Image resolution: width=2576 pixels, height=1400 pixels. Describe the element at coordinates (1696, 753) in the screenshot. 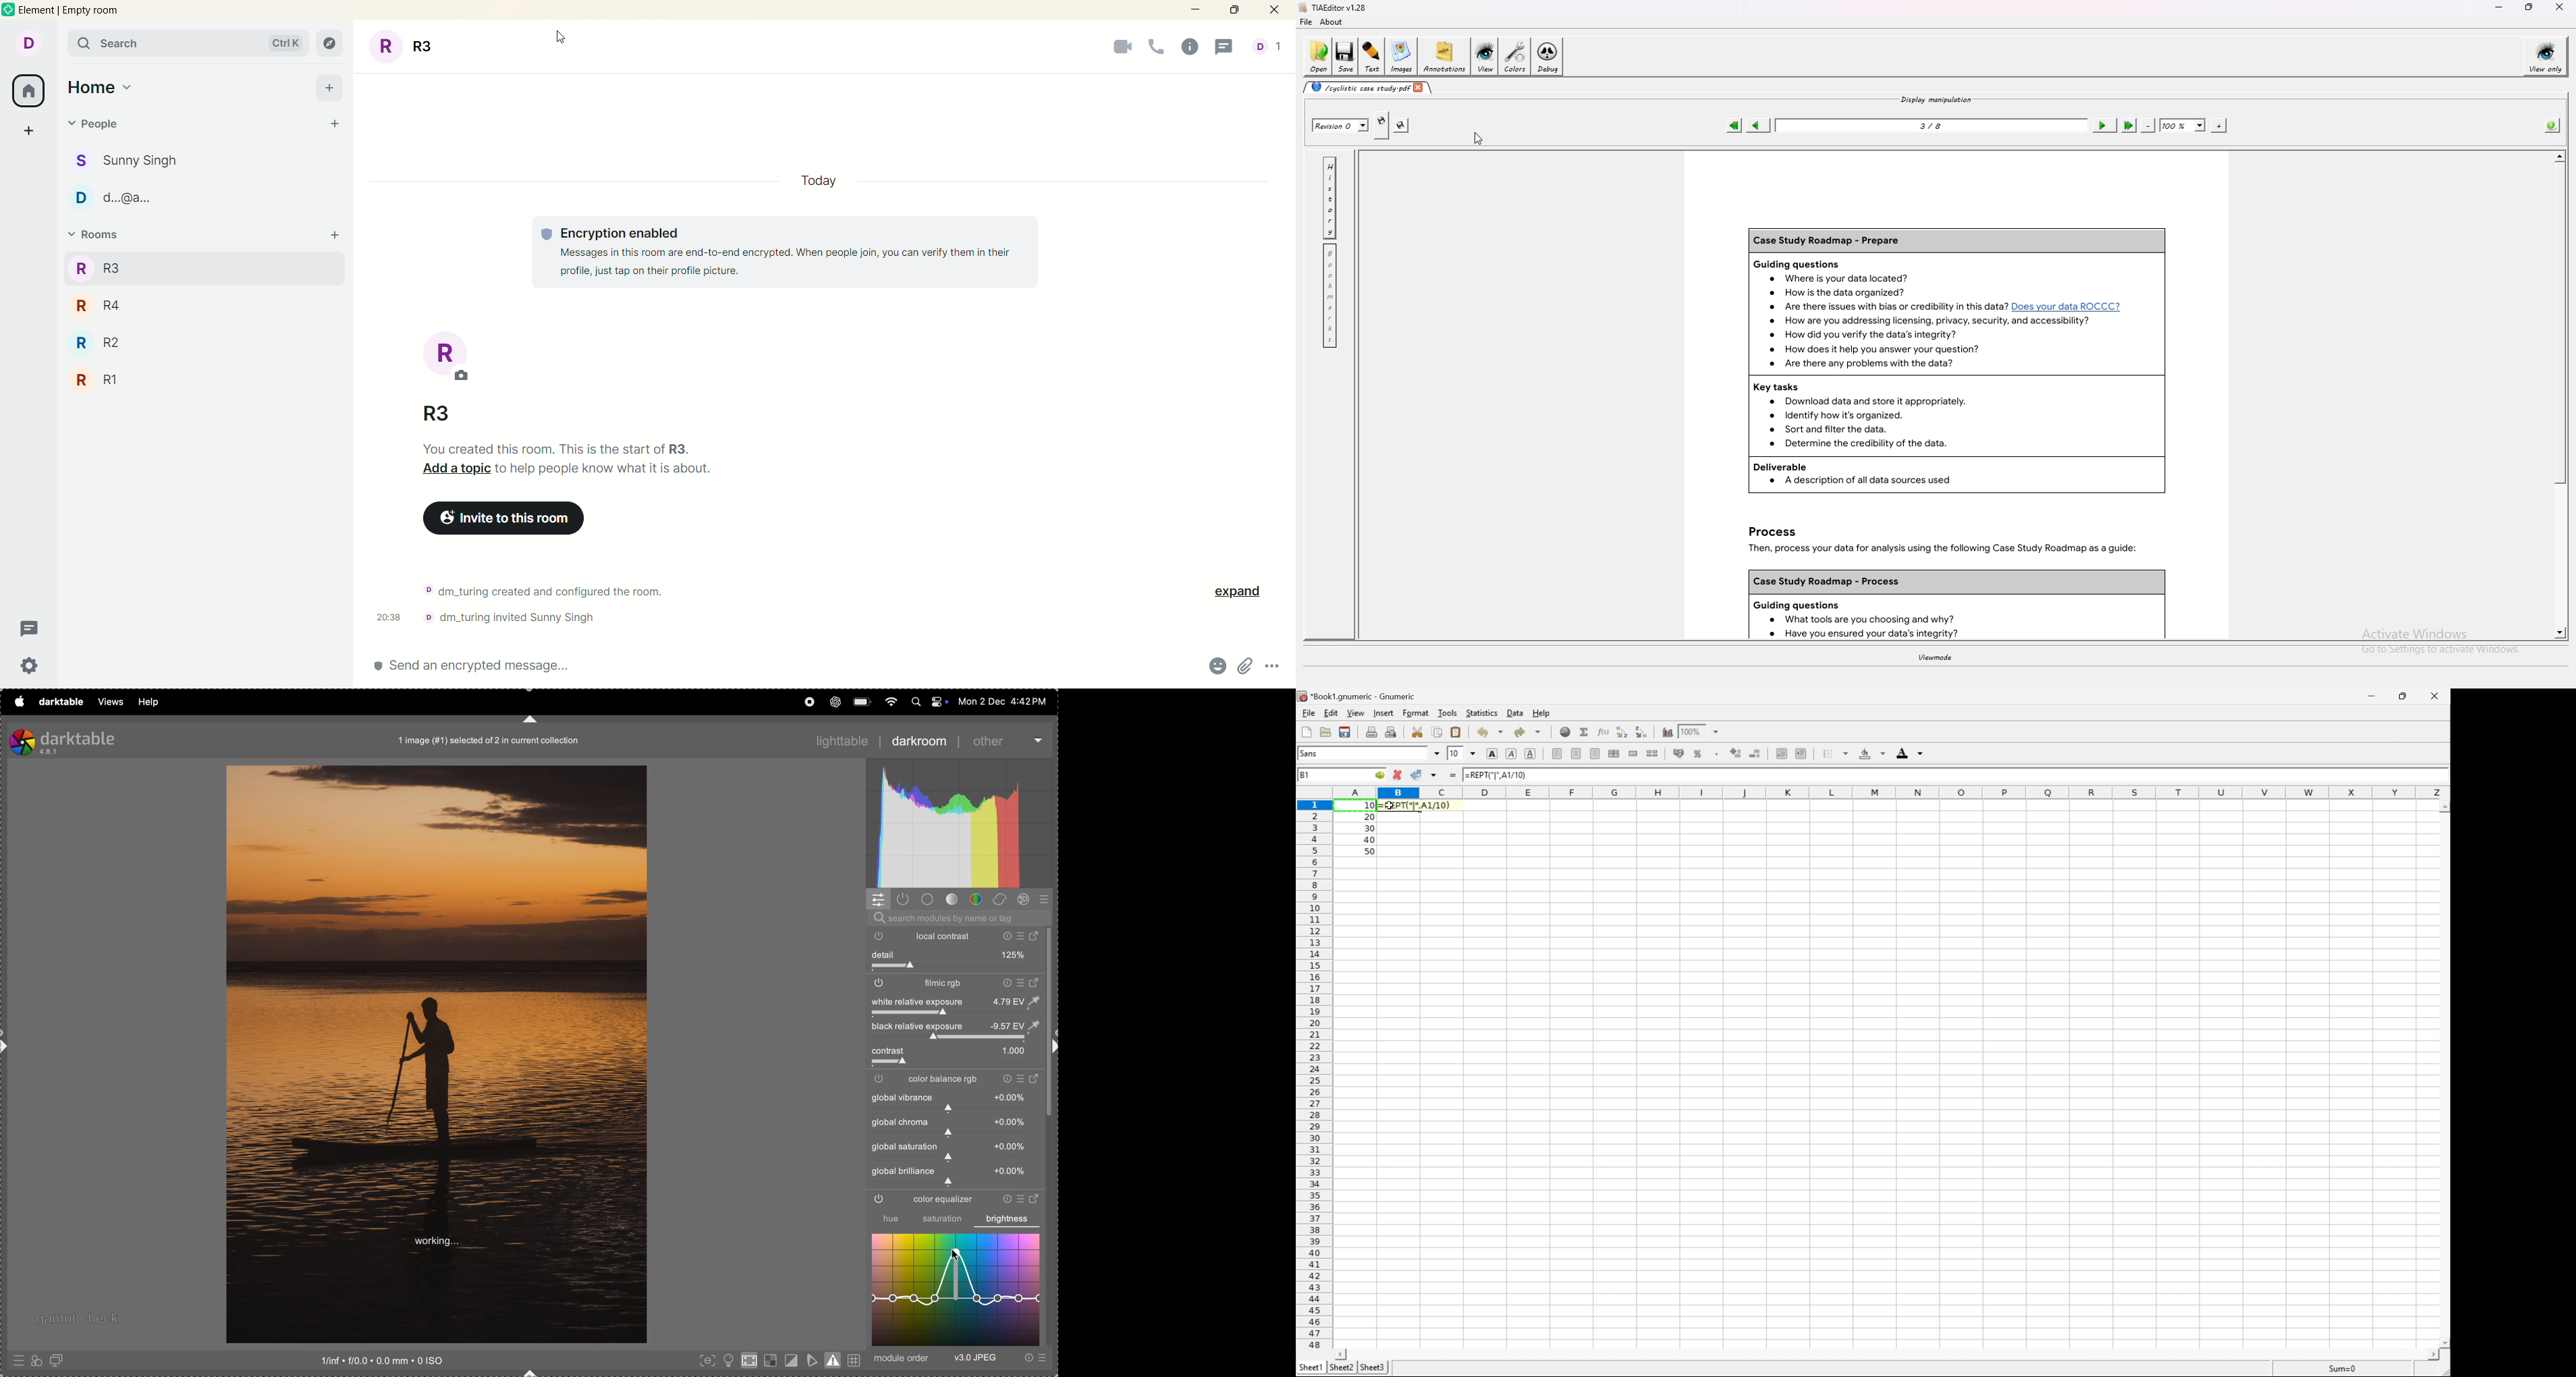

I see `Format the selection as percentage` at that location.